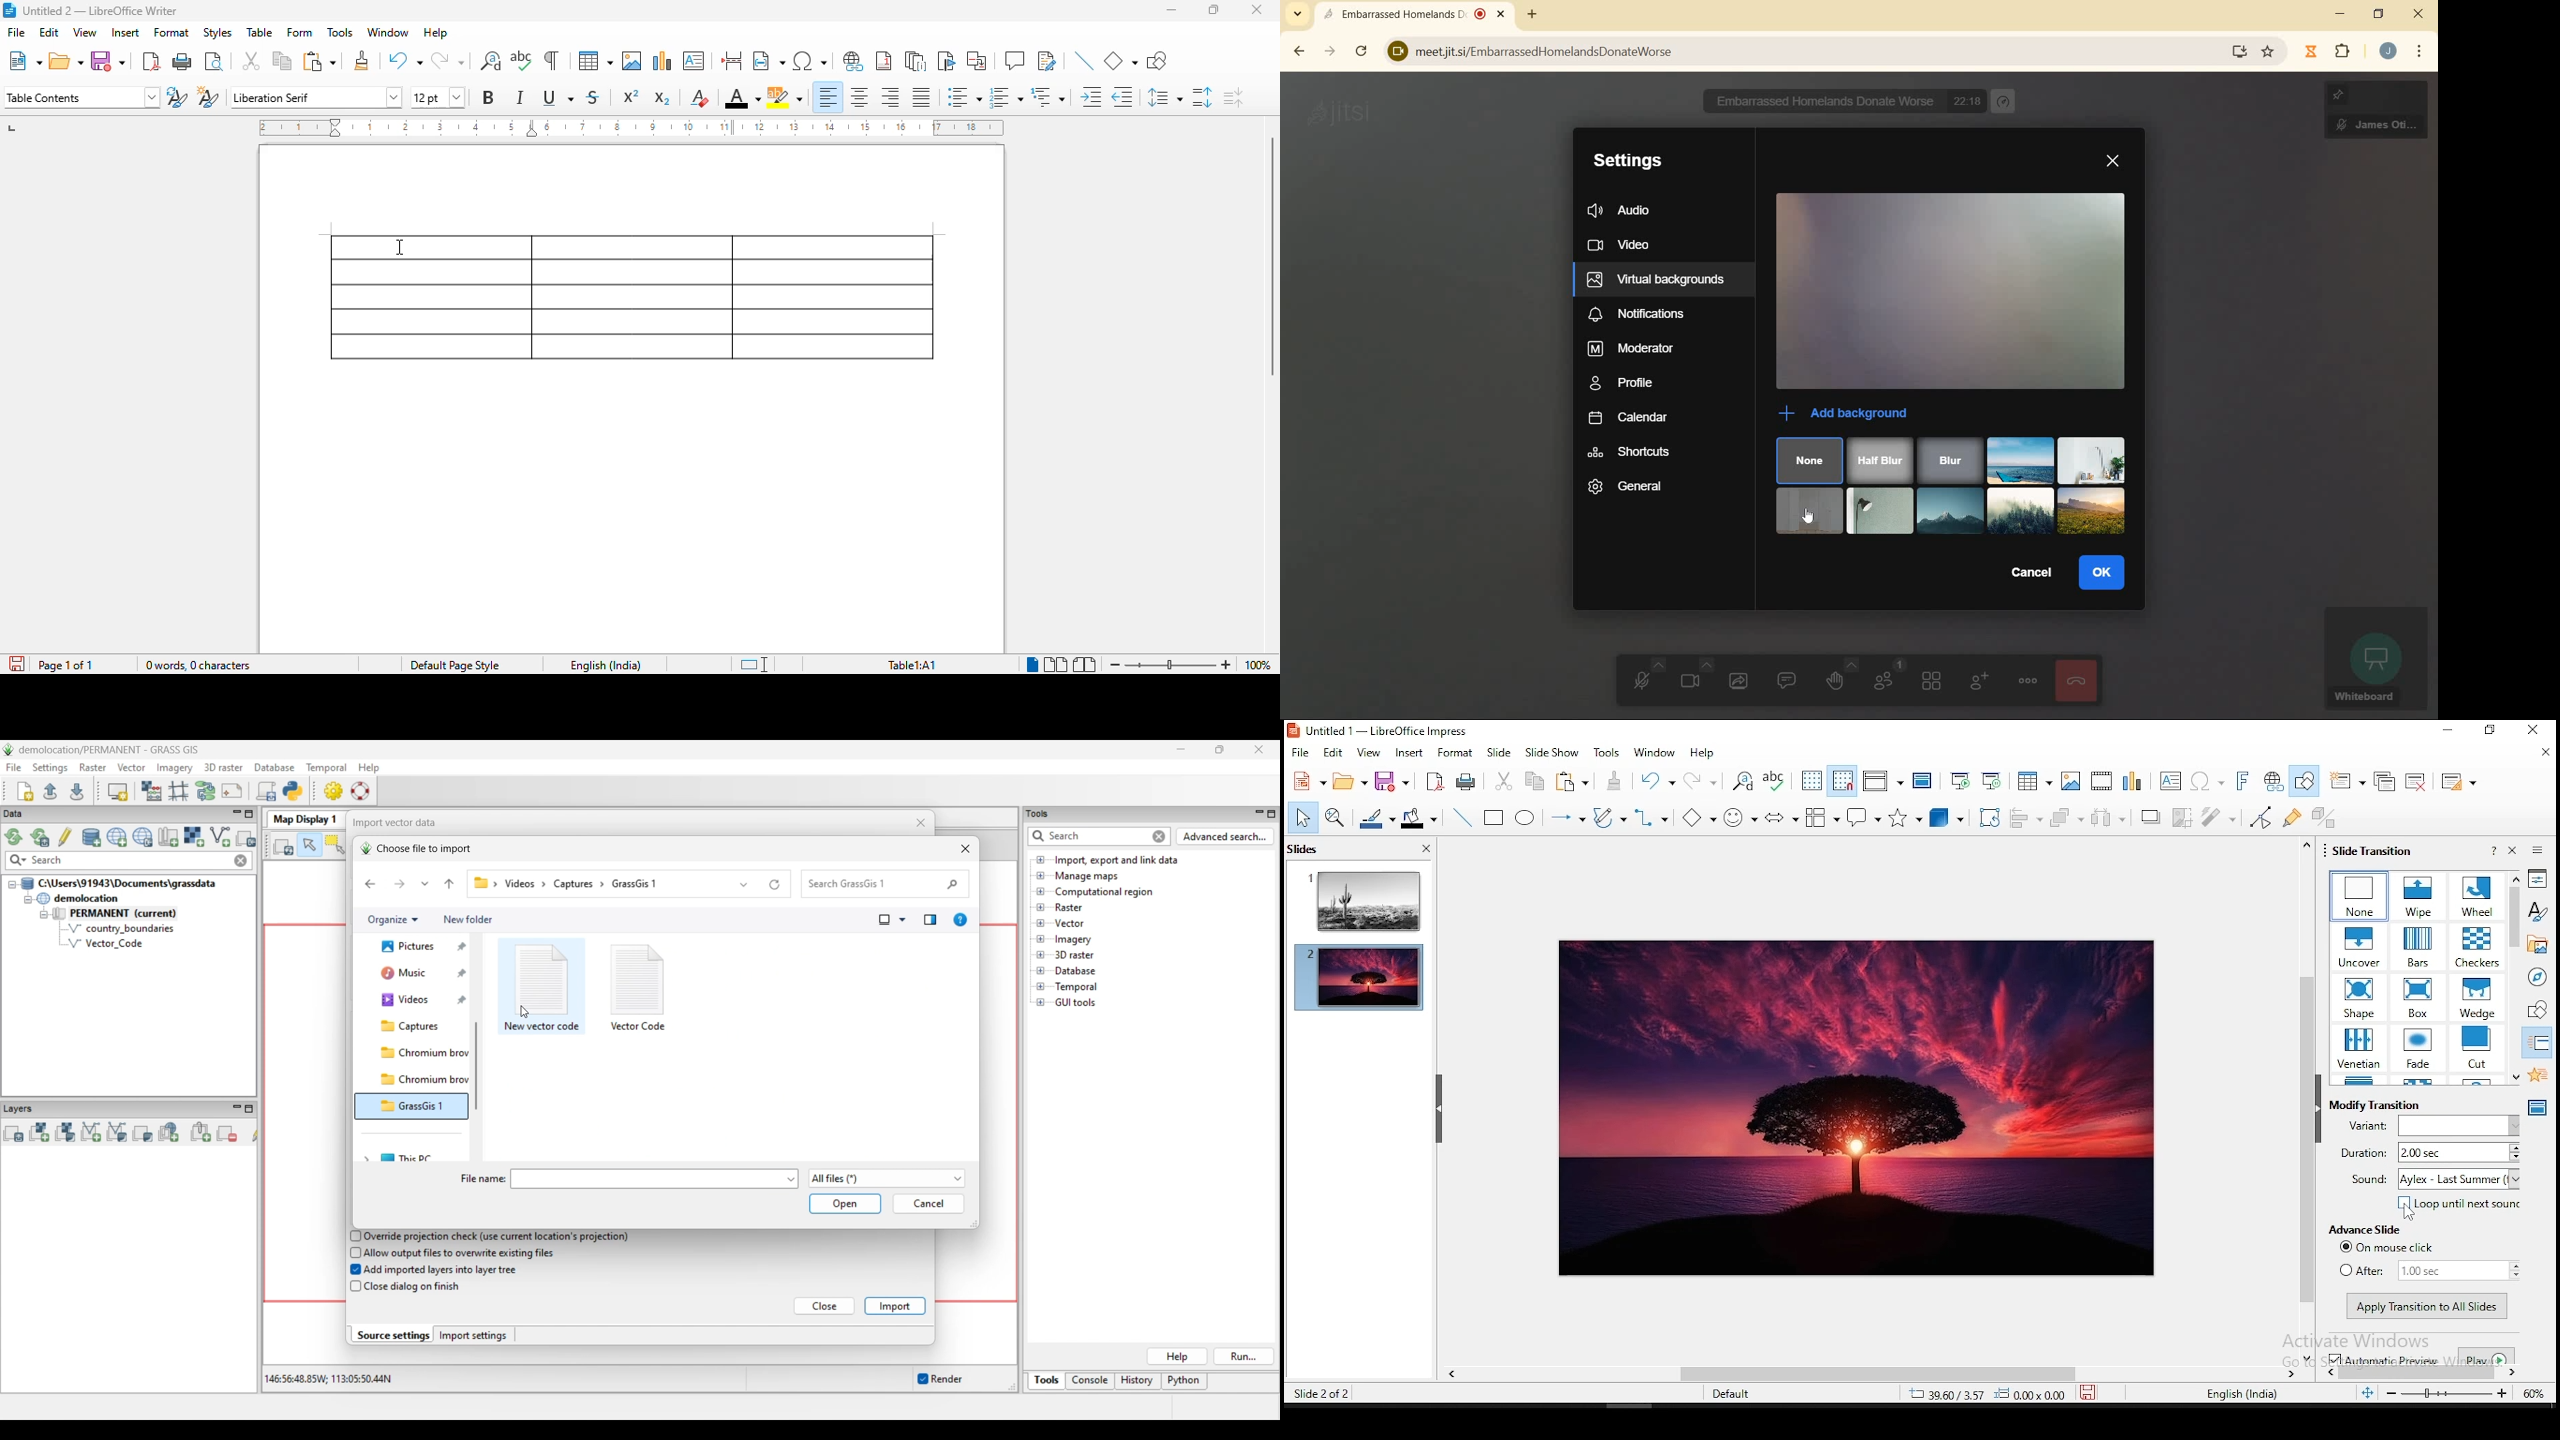  What do you see at coordinates (436, 32) in the screenshot?
I see `help` at bounding box center [436, 32].